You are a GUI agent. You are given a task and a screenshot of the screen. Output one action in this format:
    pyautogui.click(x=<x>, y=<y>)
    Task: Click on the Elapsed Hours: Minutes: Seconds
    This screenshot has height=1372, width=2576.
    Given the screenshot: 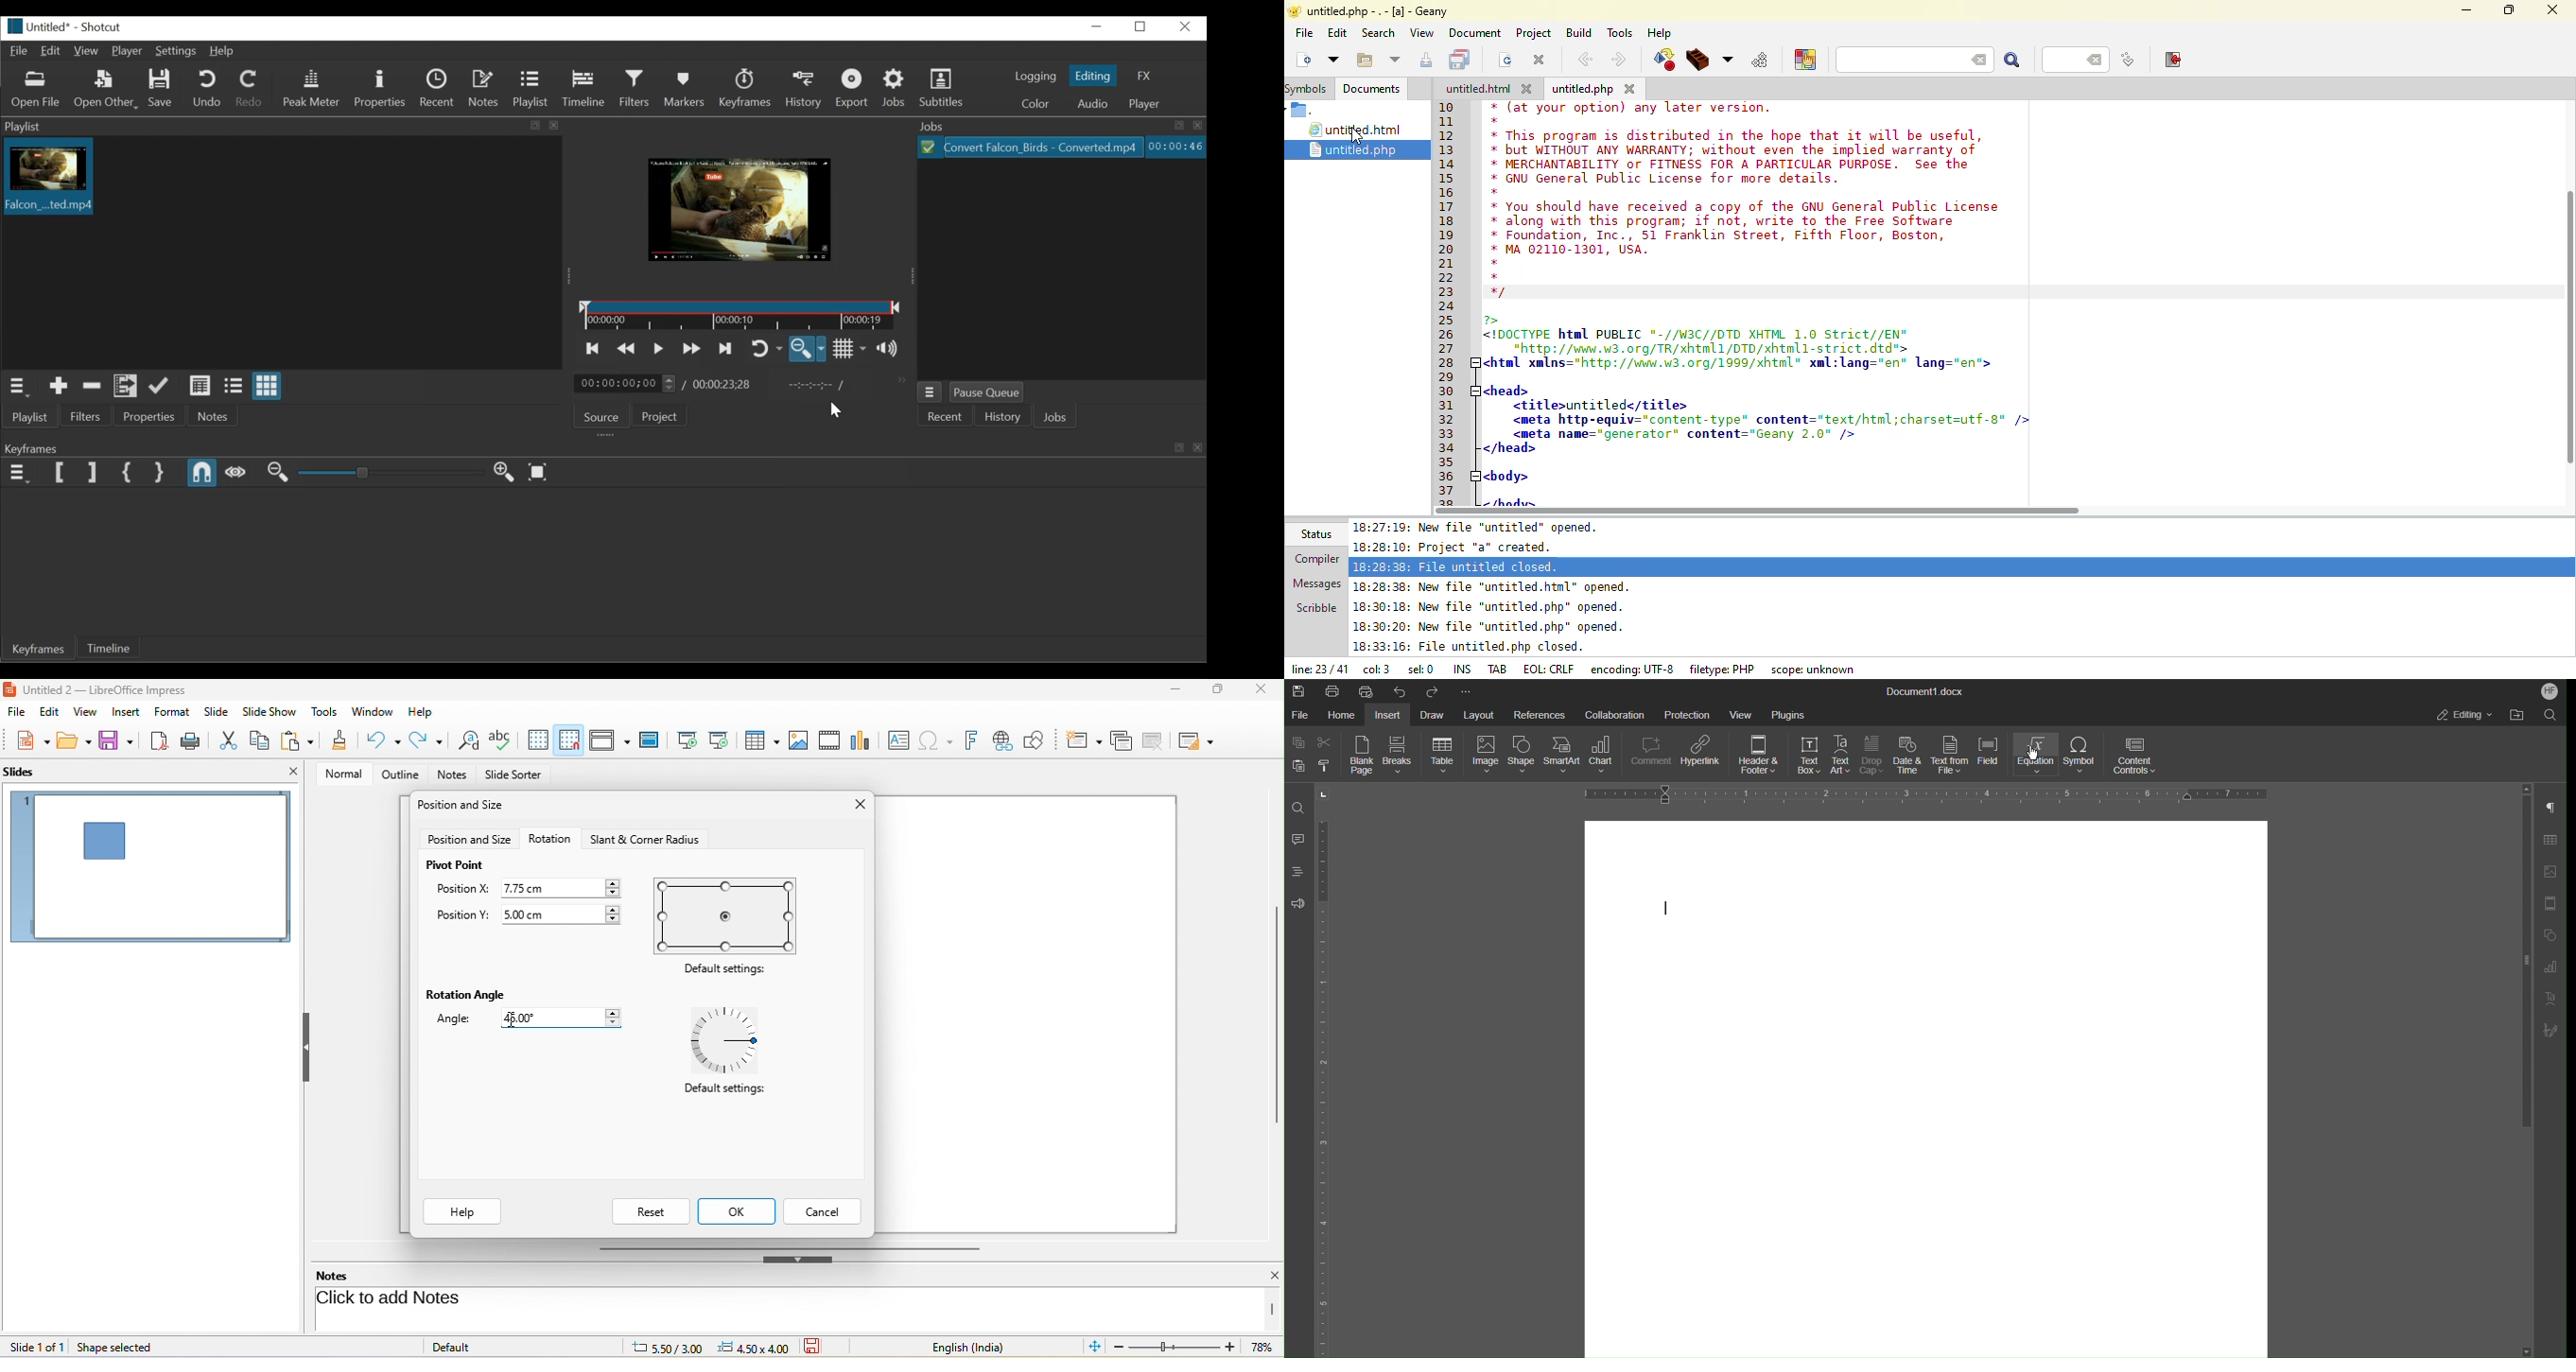 What is the action you would take?
    pyautogui.click(x=1176, y=147)
    